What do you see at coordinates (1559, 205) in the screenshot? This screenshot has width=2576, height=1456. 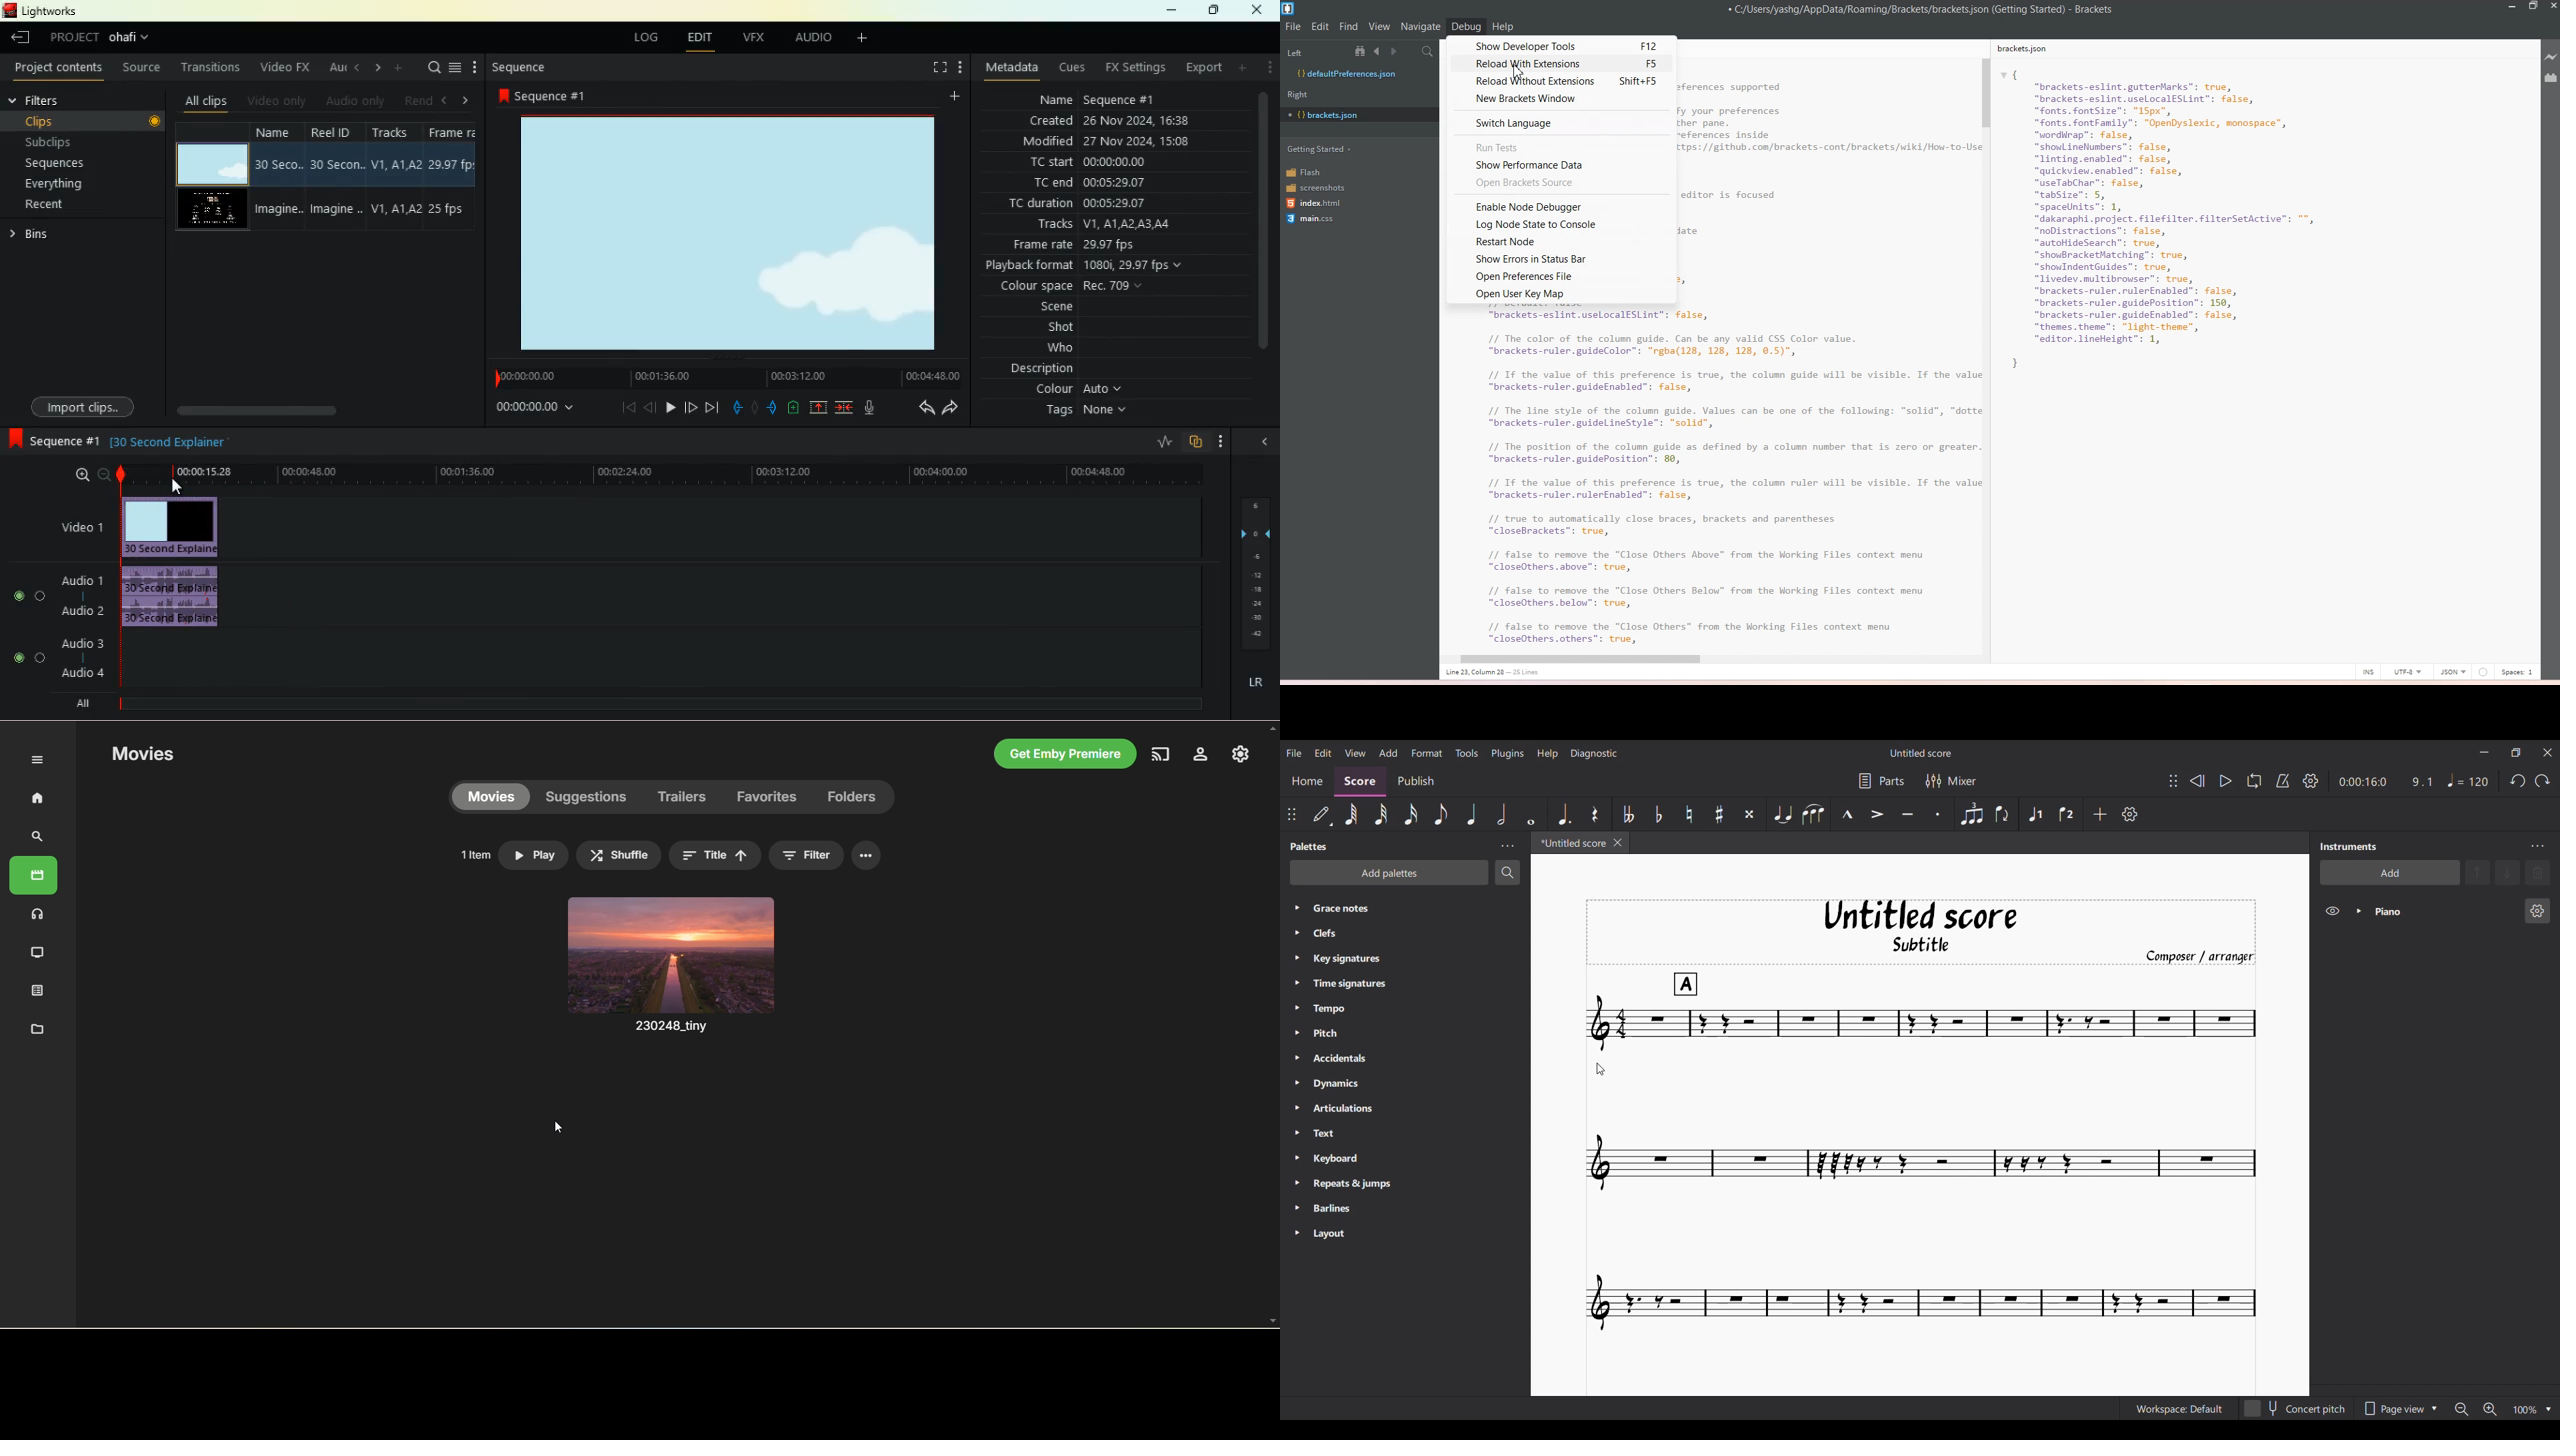 I see `Enable notes debugger` at bounding box center [1559, 205].